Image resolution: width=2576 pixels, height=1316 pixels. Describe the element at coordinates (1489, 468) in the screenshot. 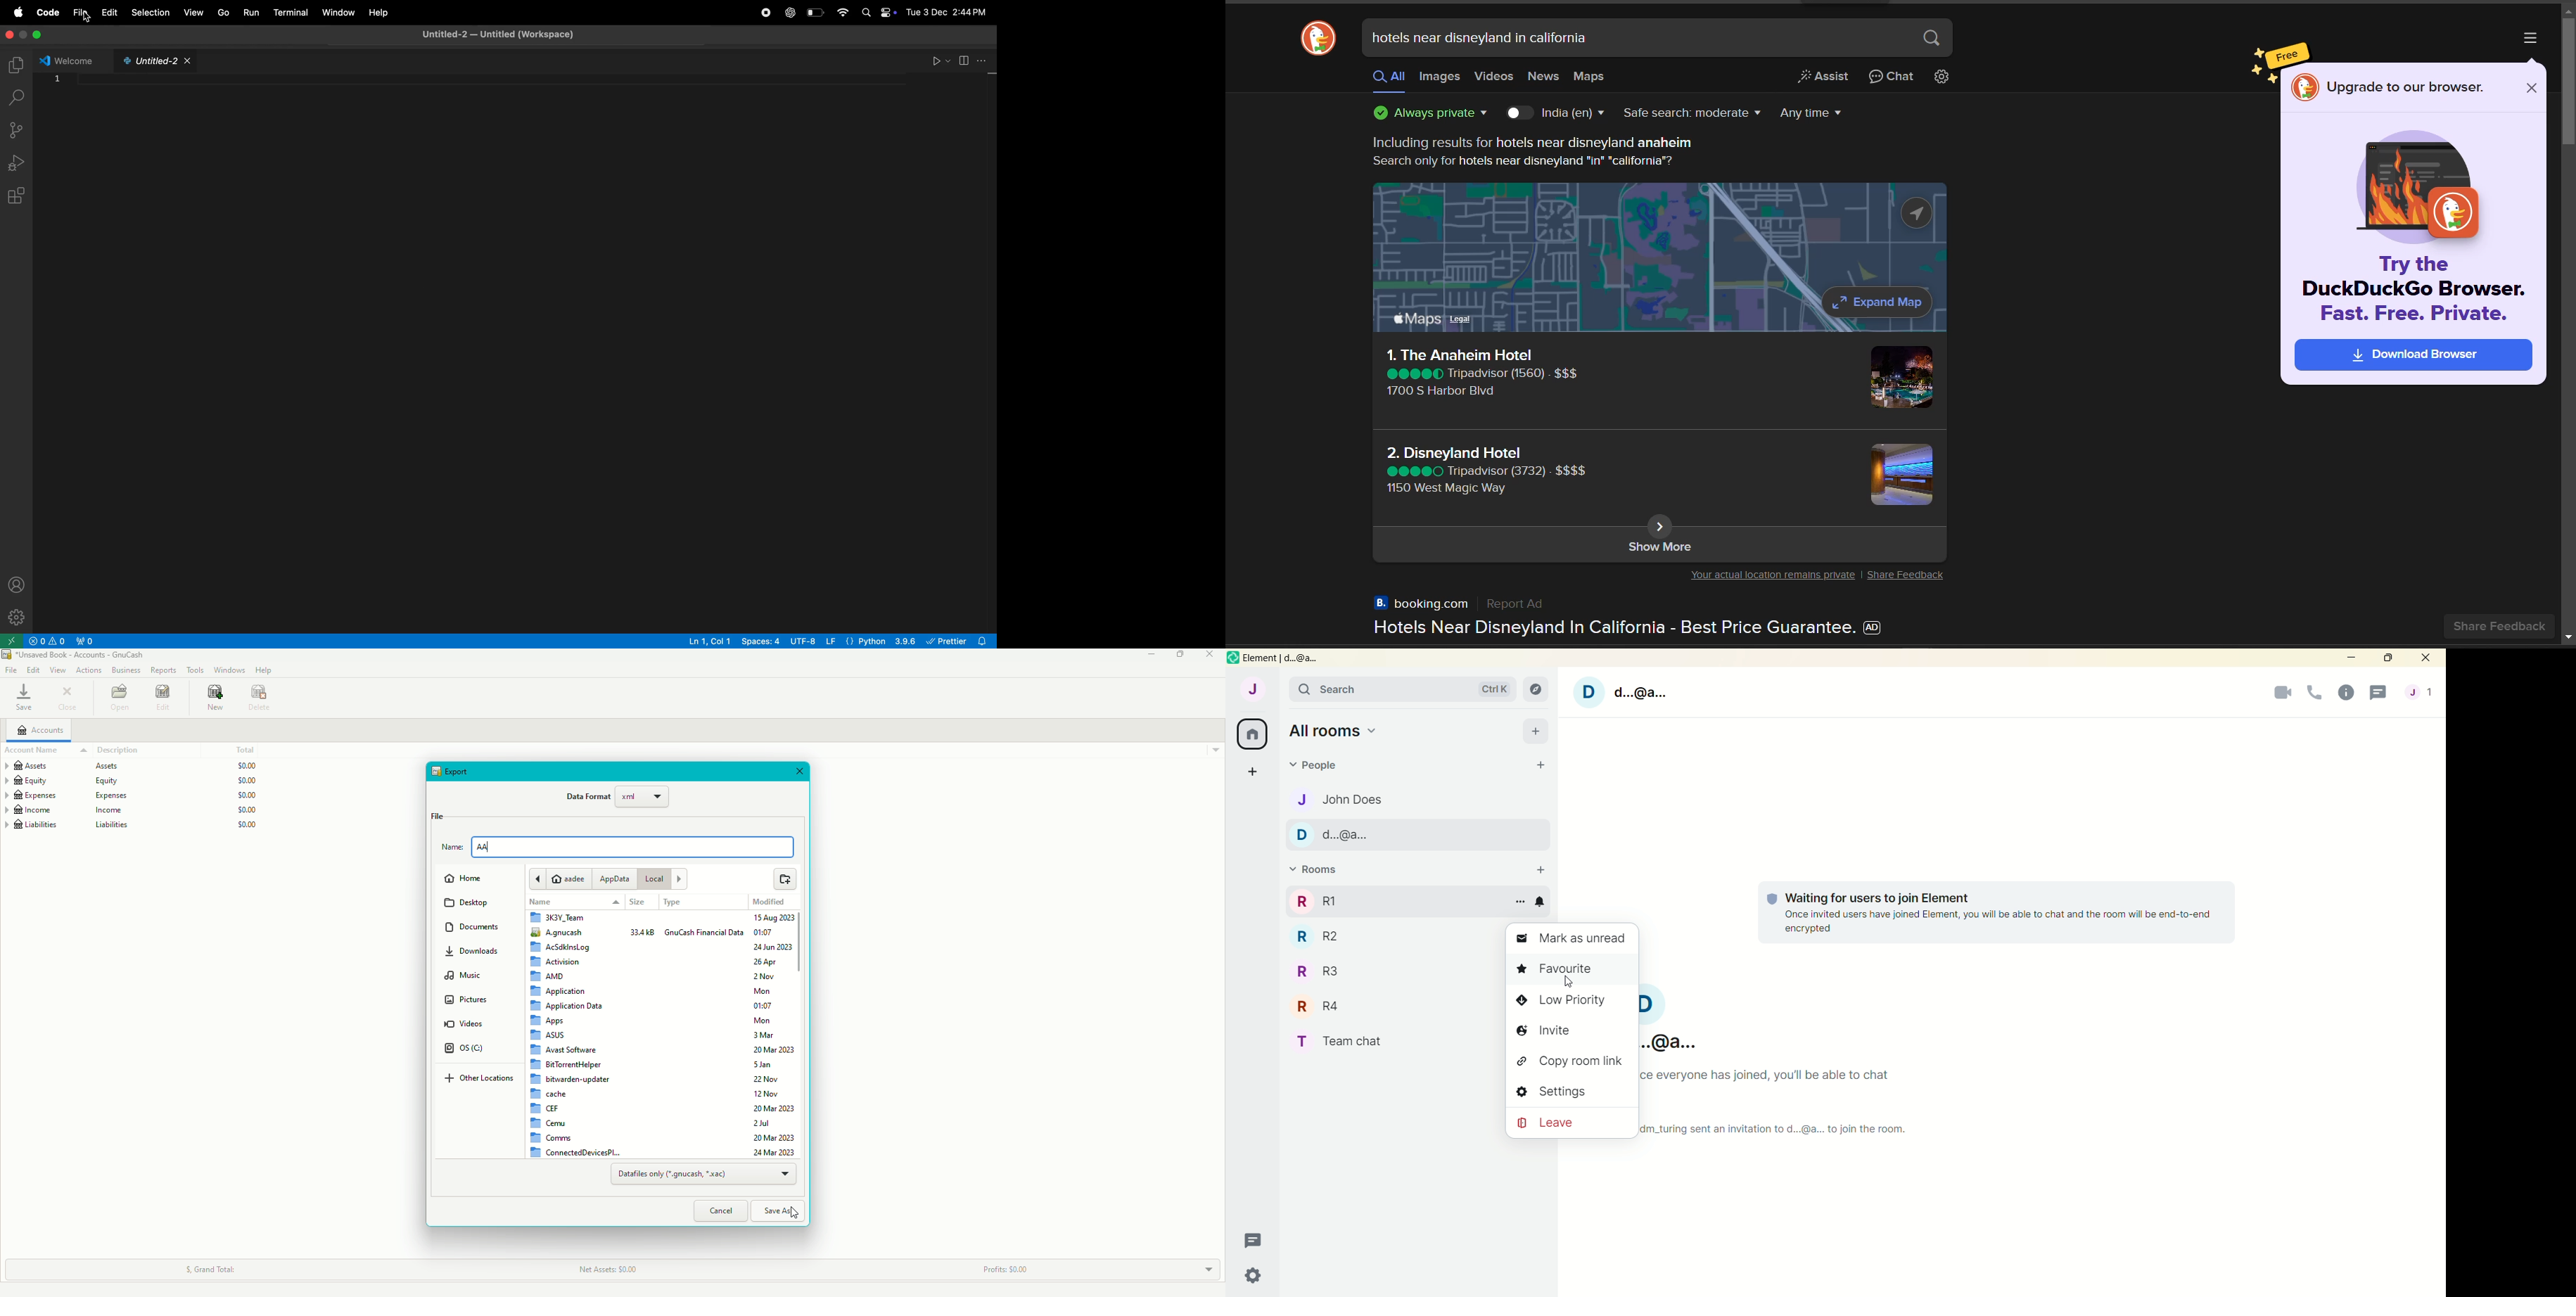

I see `suggestion-2` at that location.